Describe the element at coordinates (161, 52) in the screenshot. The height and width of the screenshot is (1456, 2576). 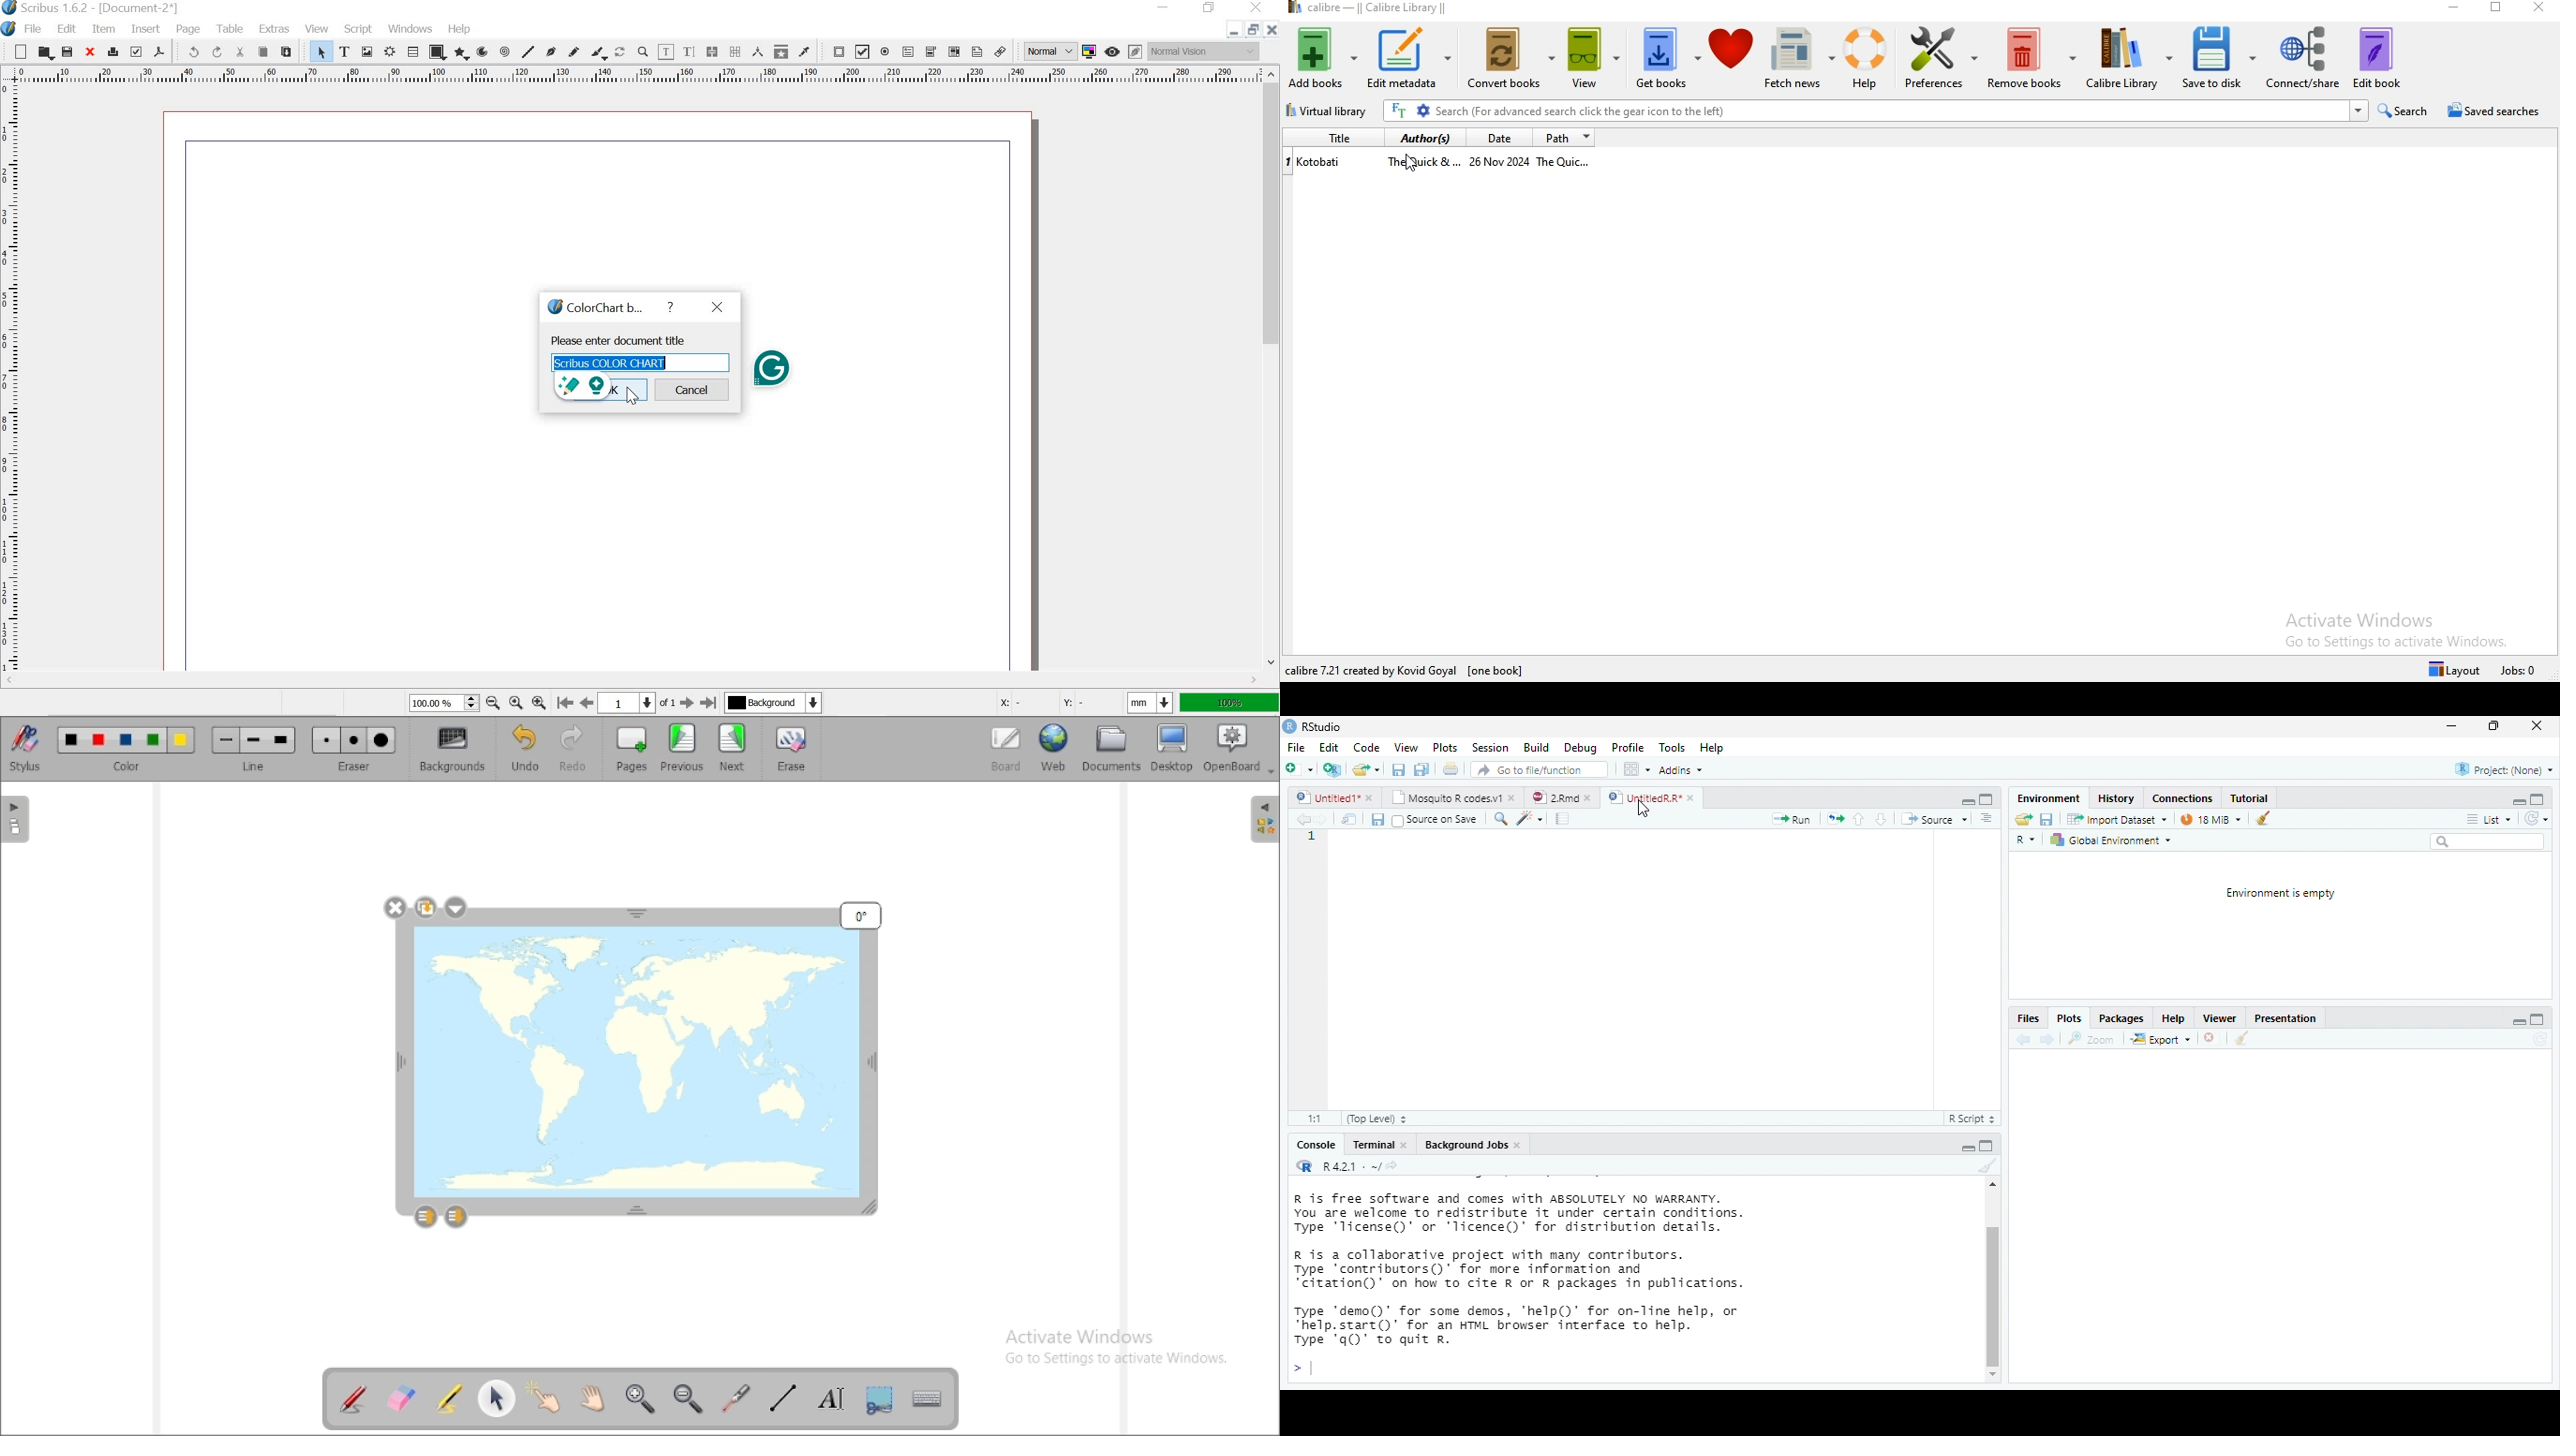
I see `save as pdf` at that location.